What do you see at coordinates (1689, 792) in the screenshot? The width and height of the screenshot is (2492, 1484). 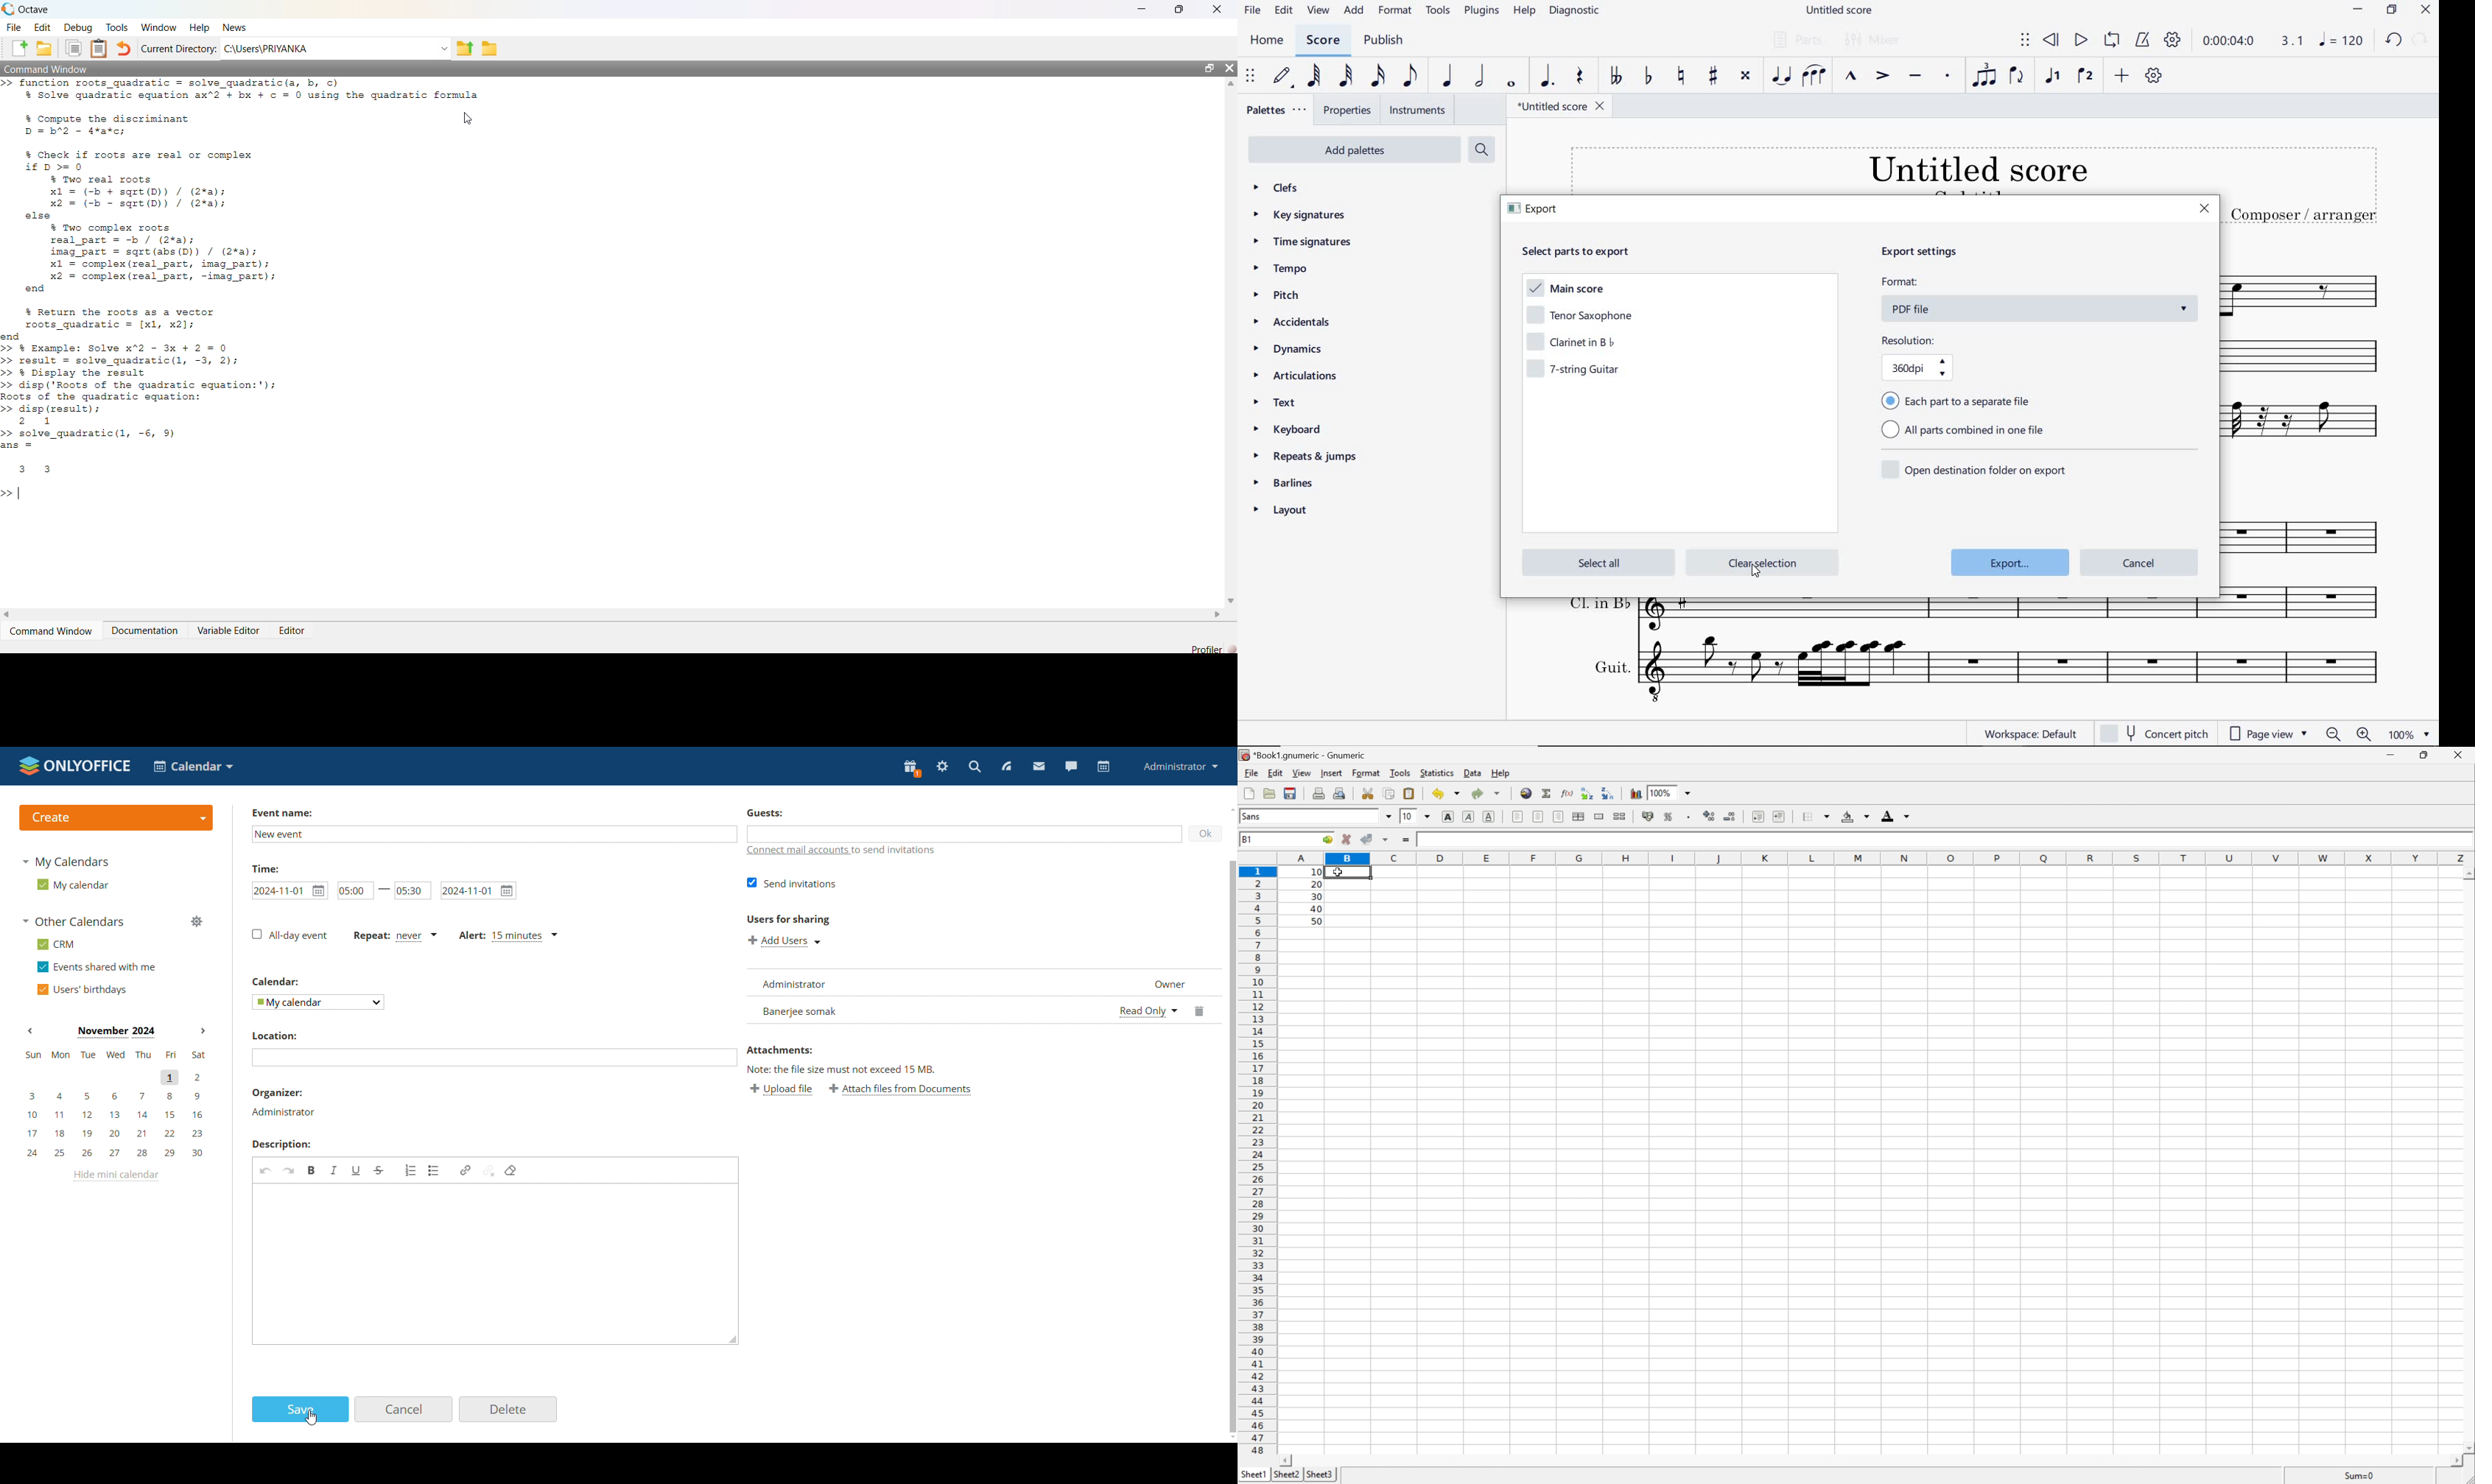 I see `Drop Down` at bounding box center [1689, 792].